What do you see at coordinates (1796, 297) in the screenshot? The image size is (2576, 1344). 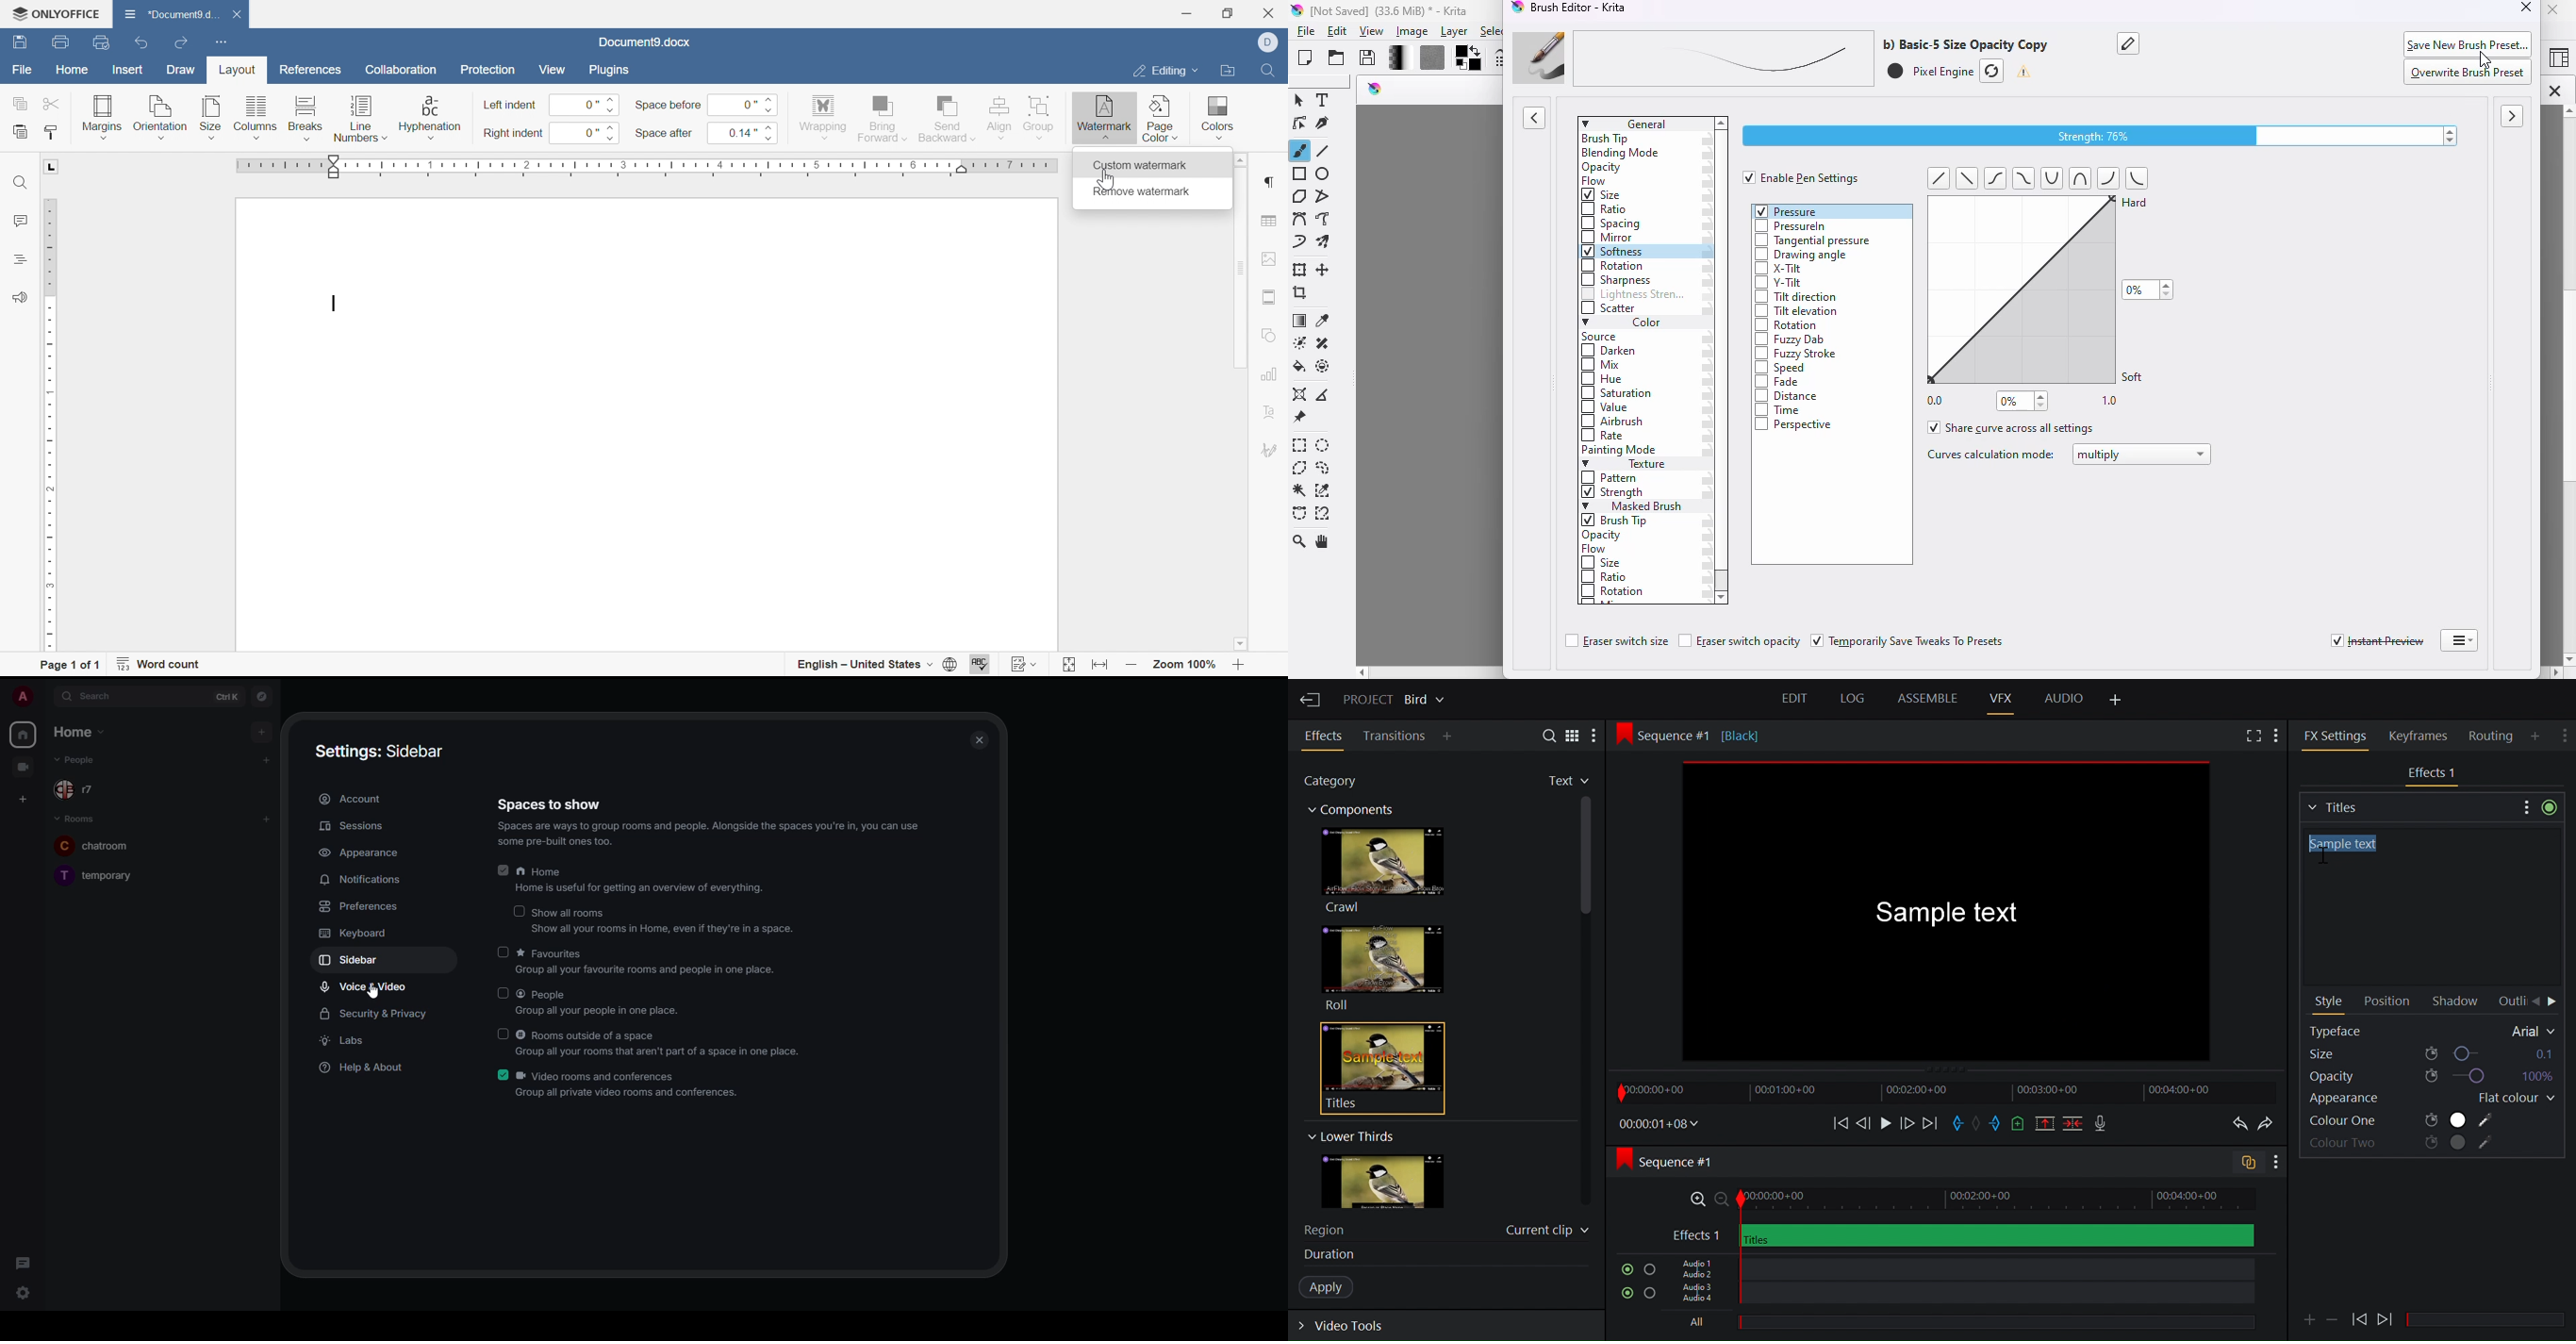 I see `tilt direction` at bounding box center [1796, 297].